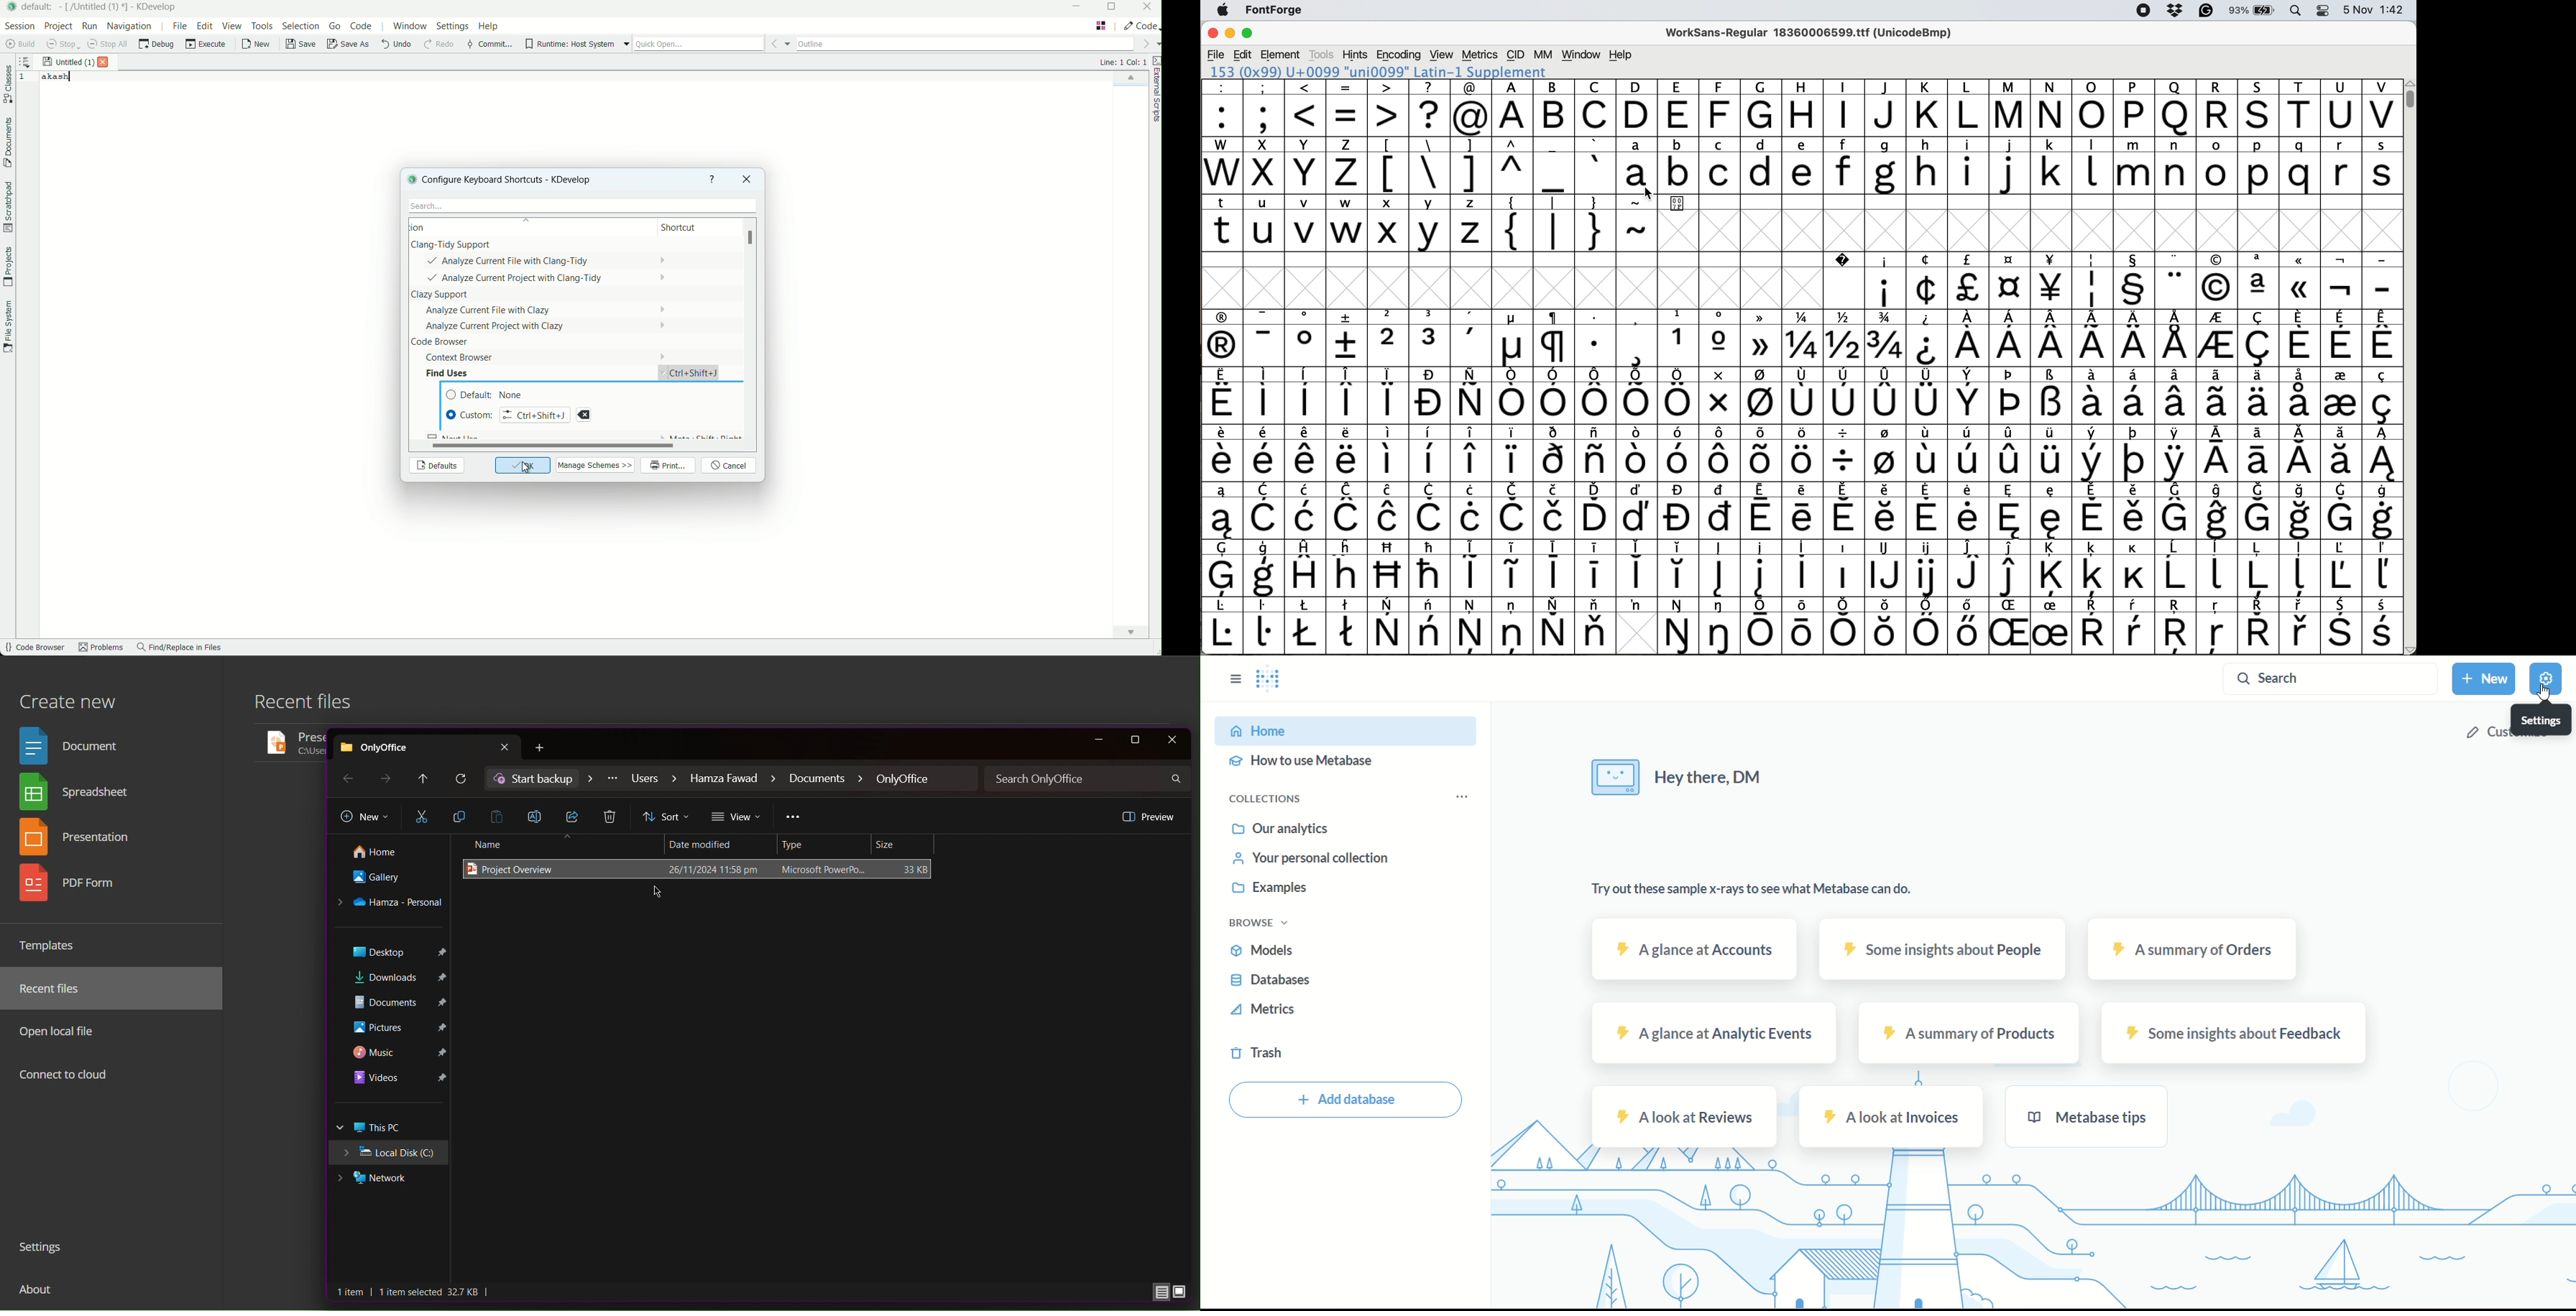 The image size is (2576, 1316). Describe the element at coordinates (46, 1249) in the screenshot. I see `Settings` at that location.